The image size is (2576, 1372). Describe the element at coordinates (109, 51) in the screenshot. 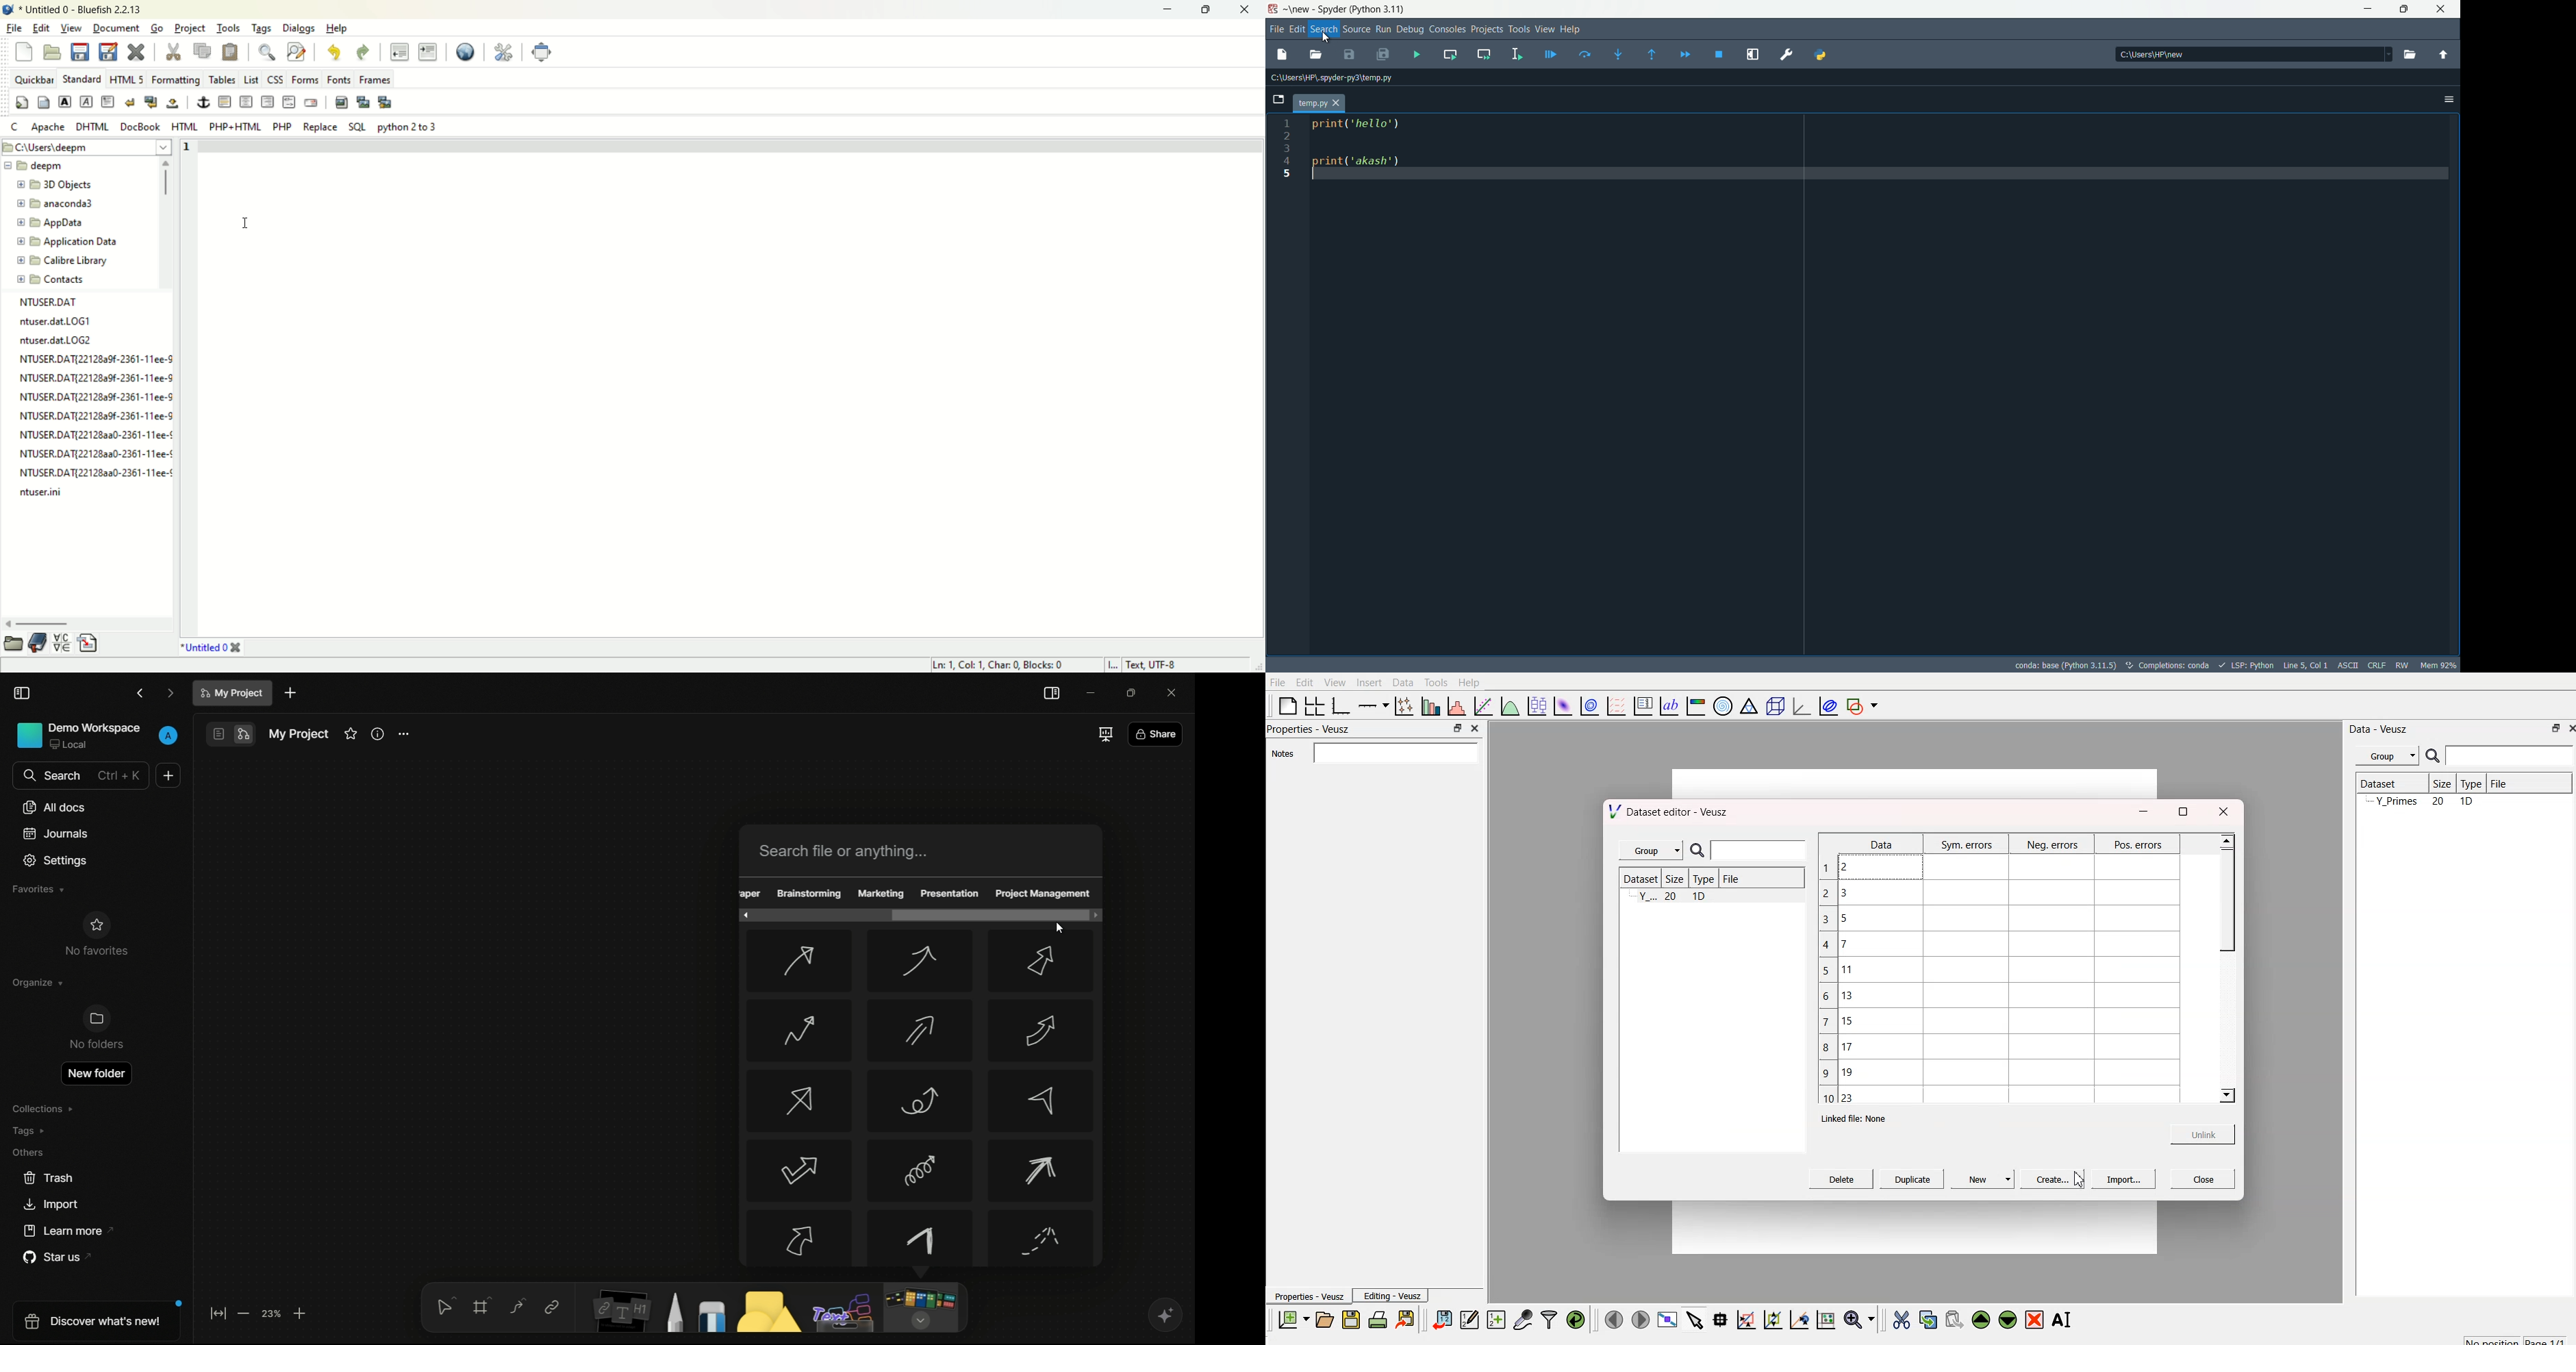

I see `save as` at that location.